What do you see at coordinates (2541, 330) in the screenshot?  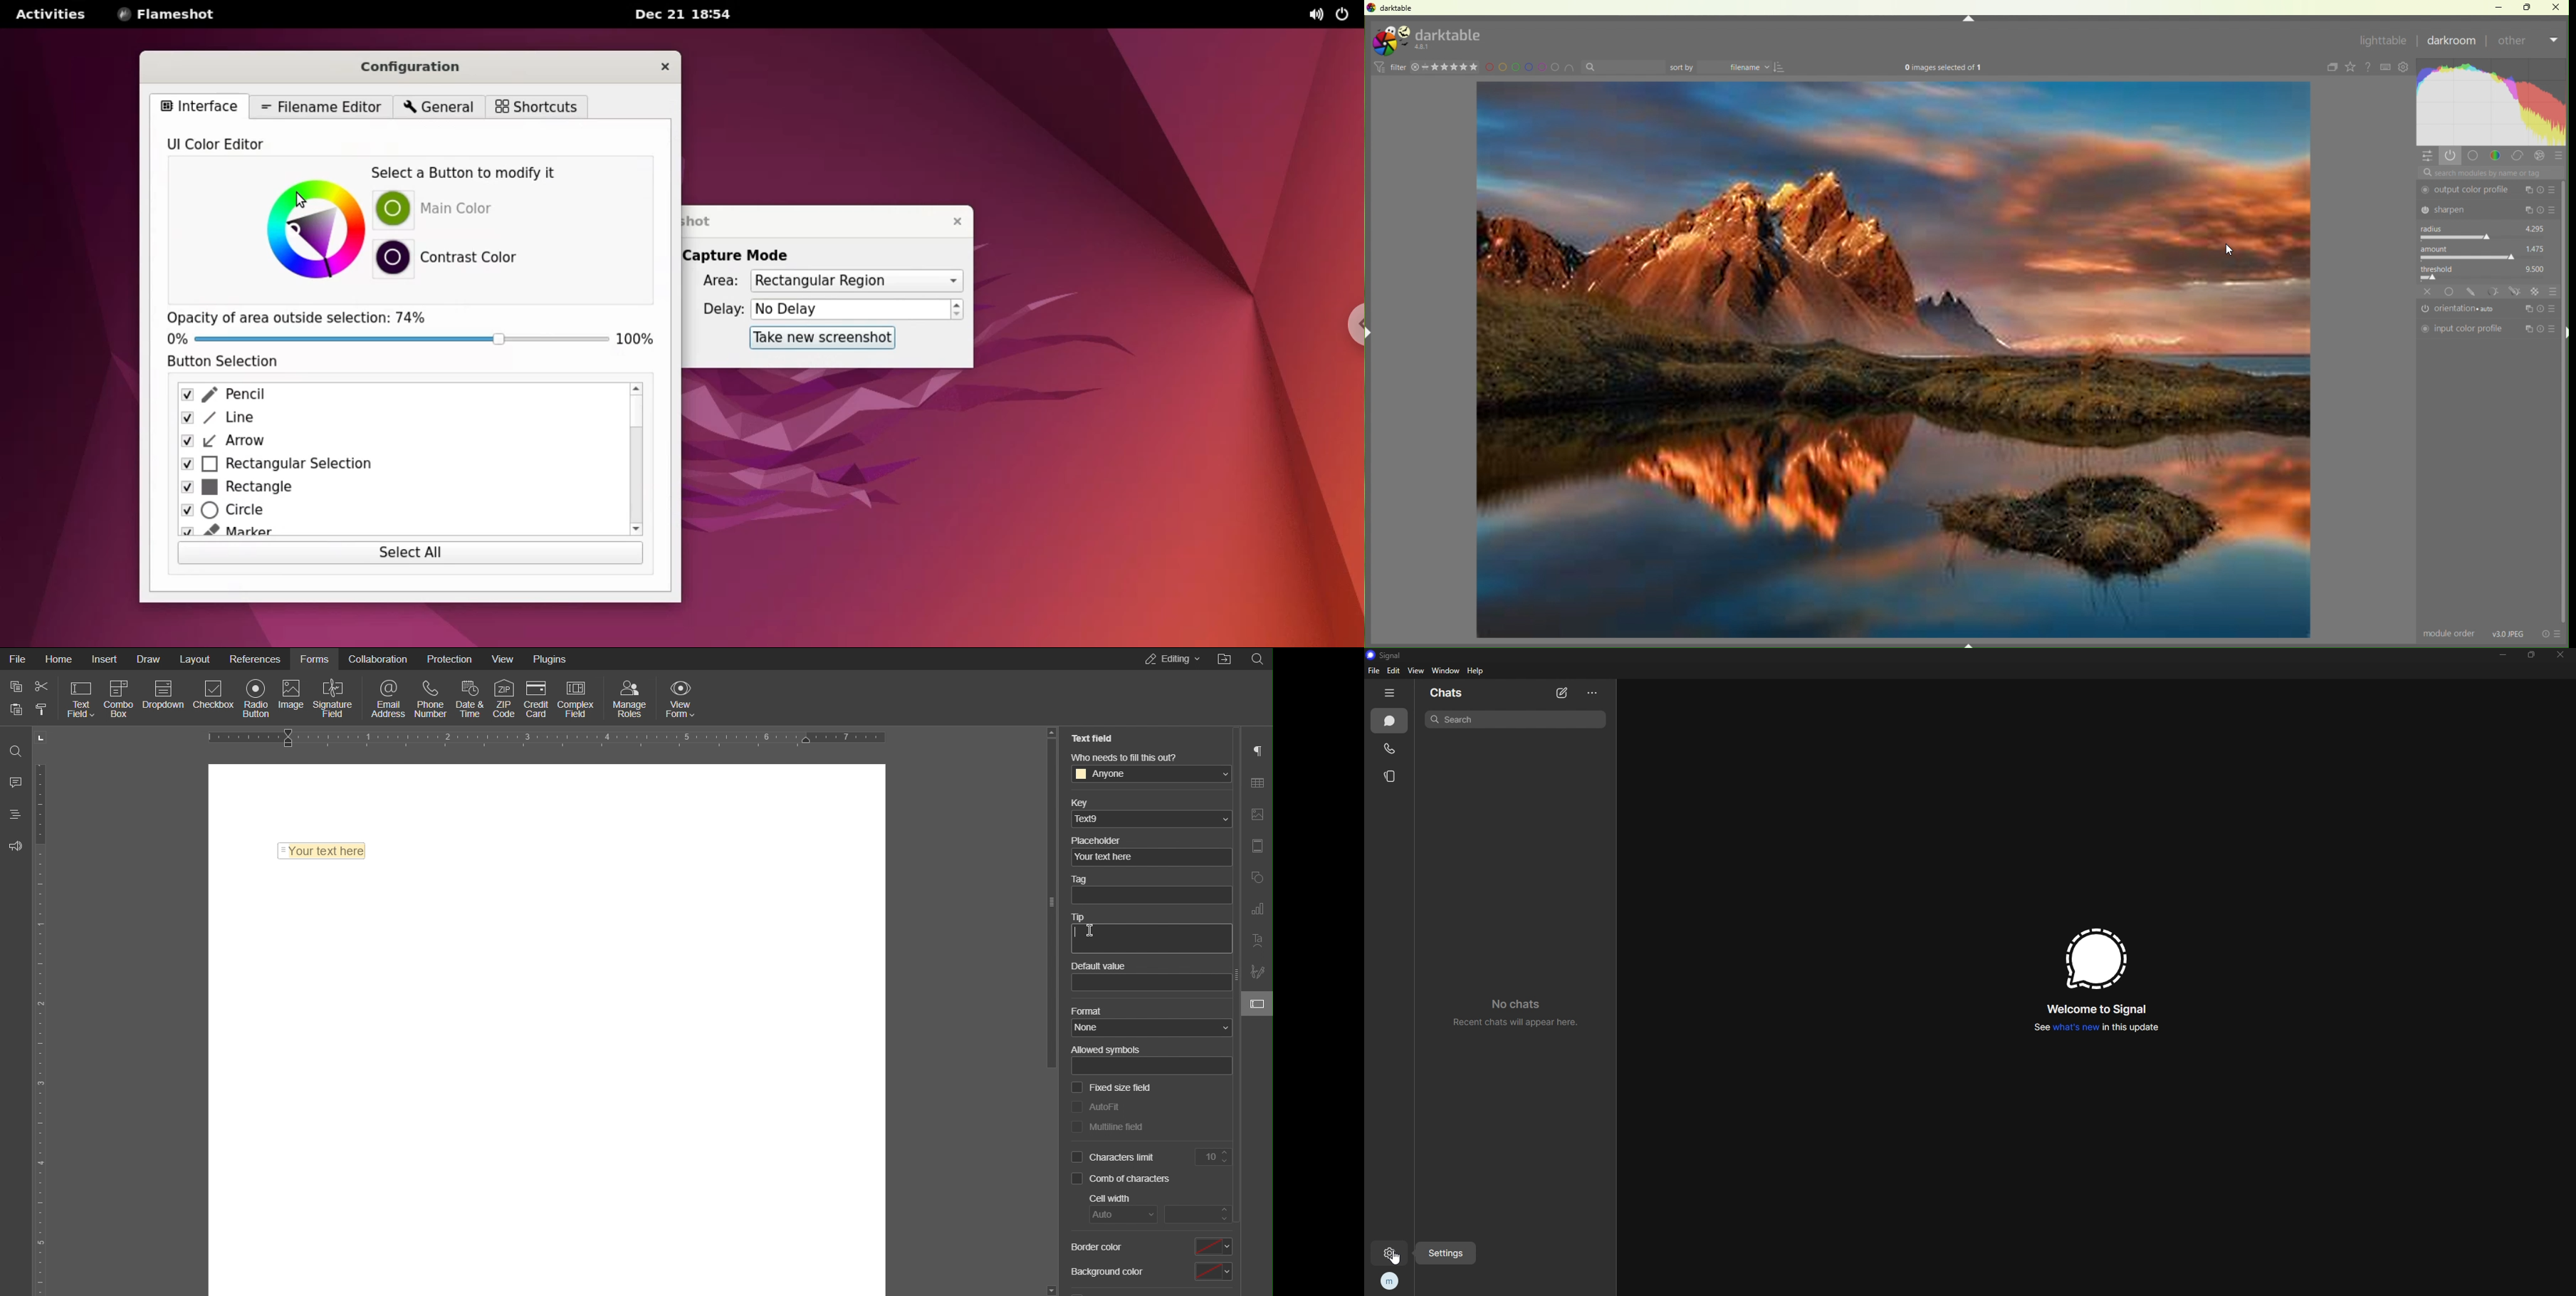 I see `copy, reset and presets` at bounding box center [2541, 330].